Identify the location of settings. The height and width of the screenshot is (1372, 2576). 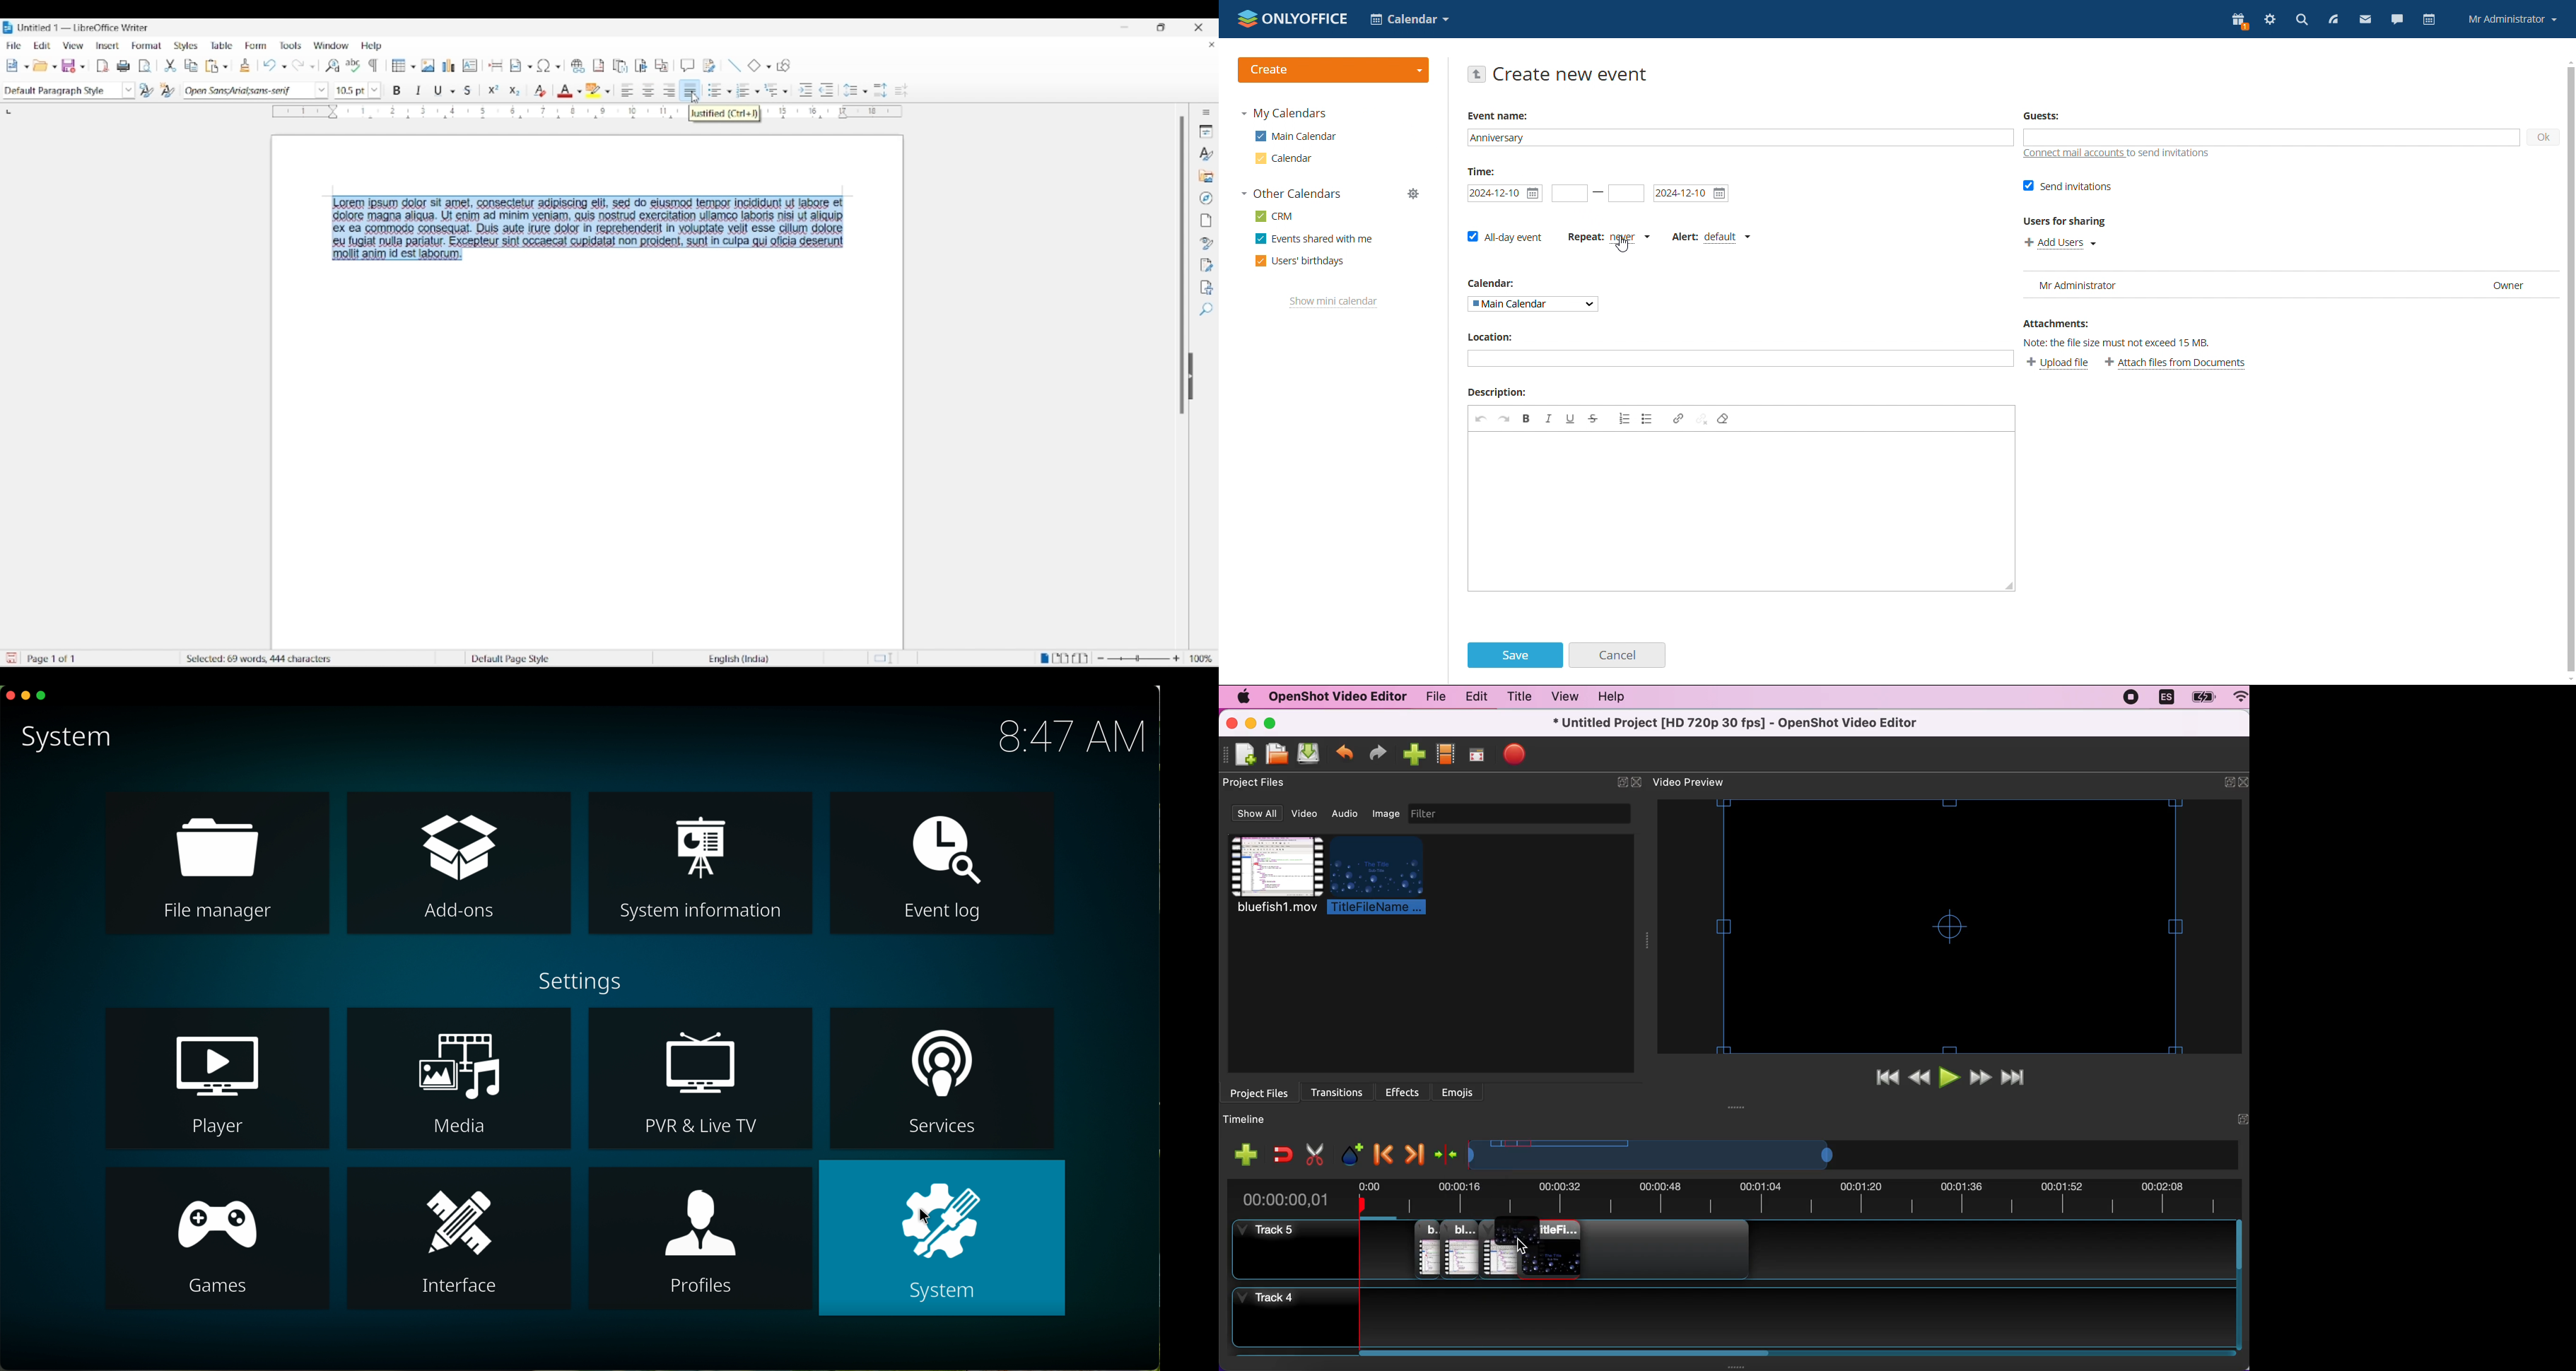
(580, 983).